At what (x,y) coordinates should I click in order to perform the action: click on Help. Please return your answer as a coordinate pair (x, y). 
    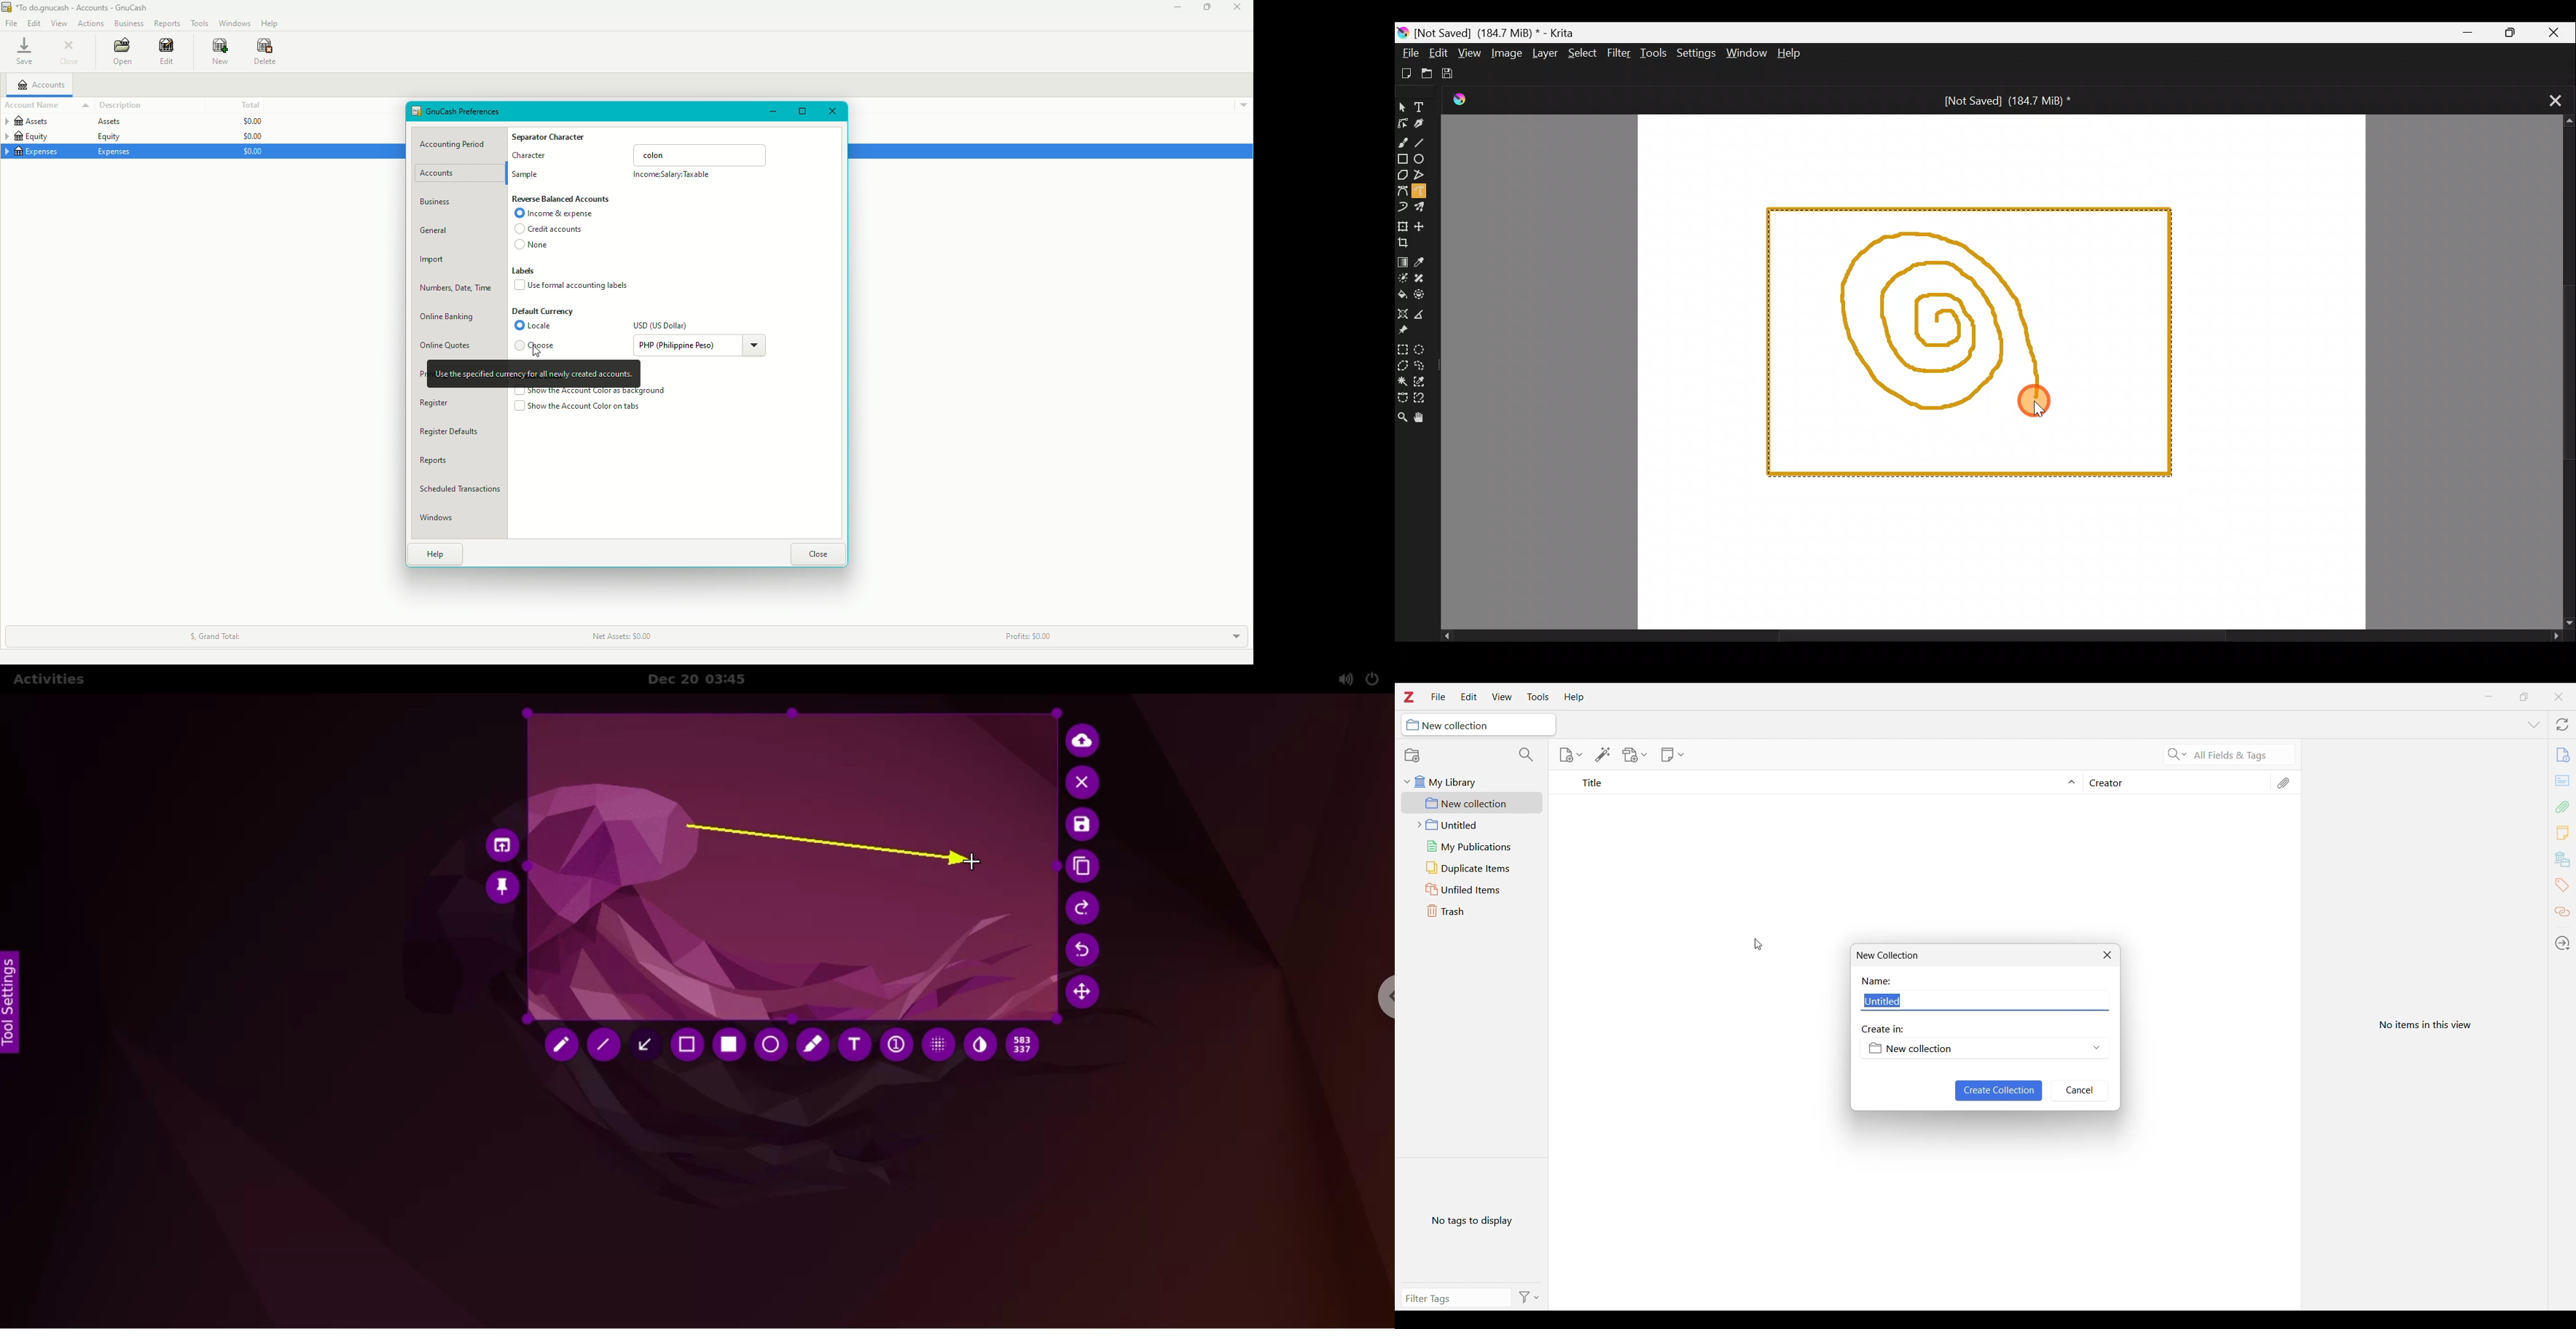
    Looking at the image, I should click on (437, 553).